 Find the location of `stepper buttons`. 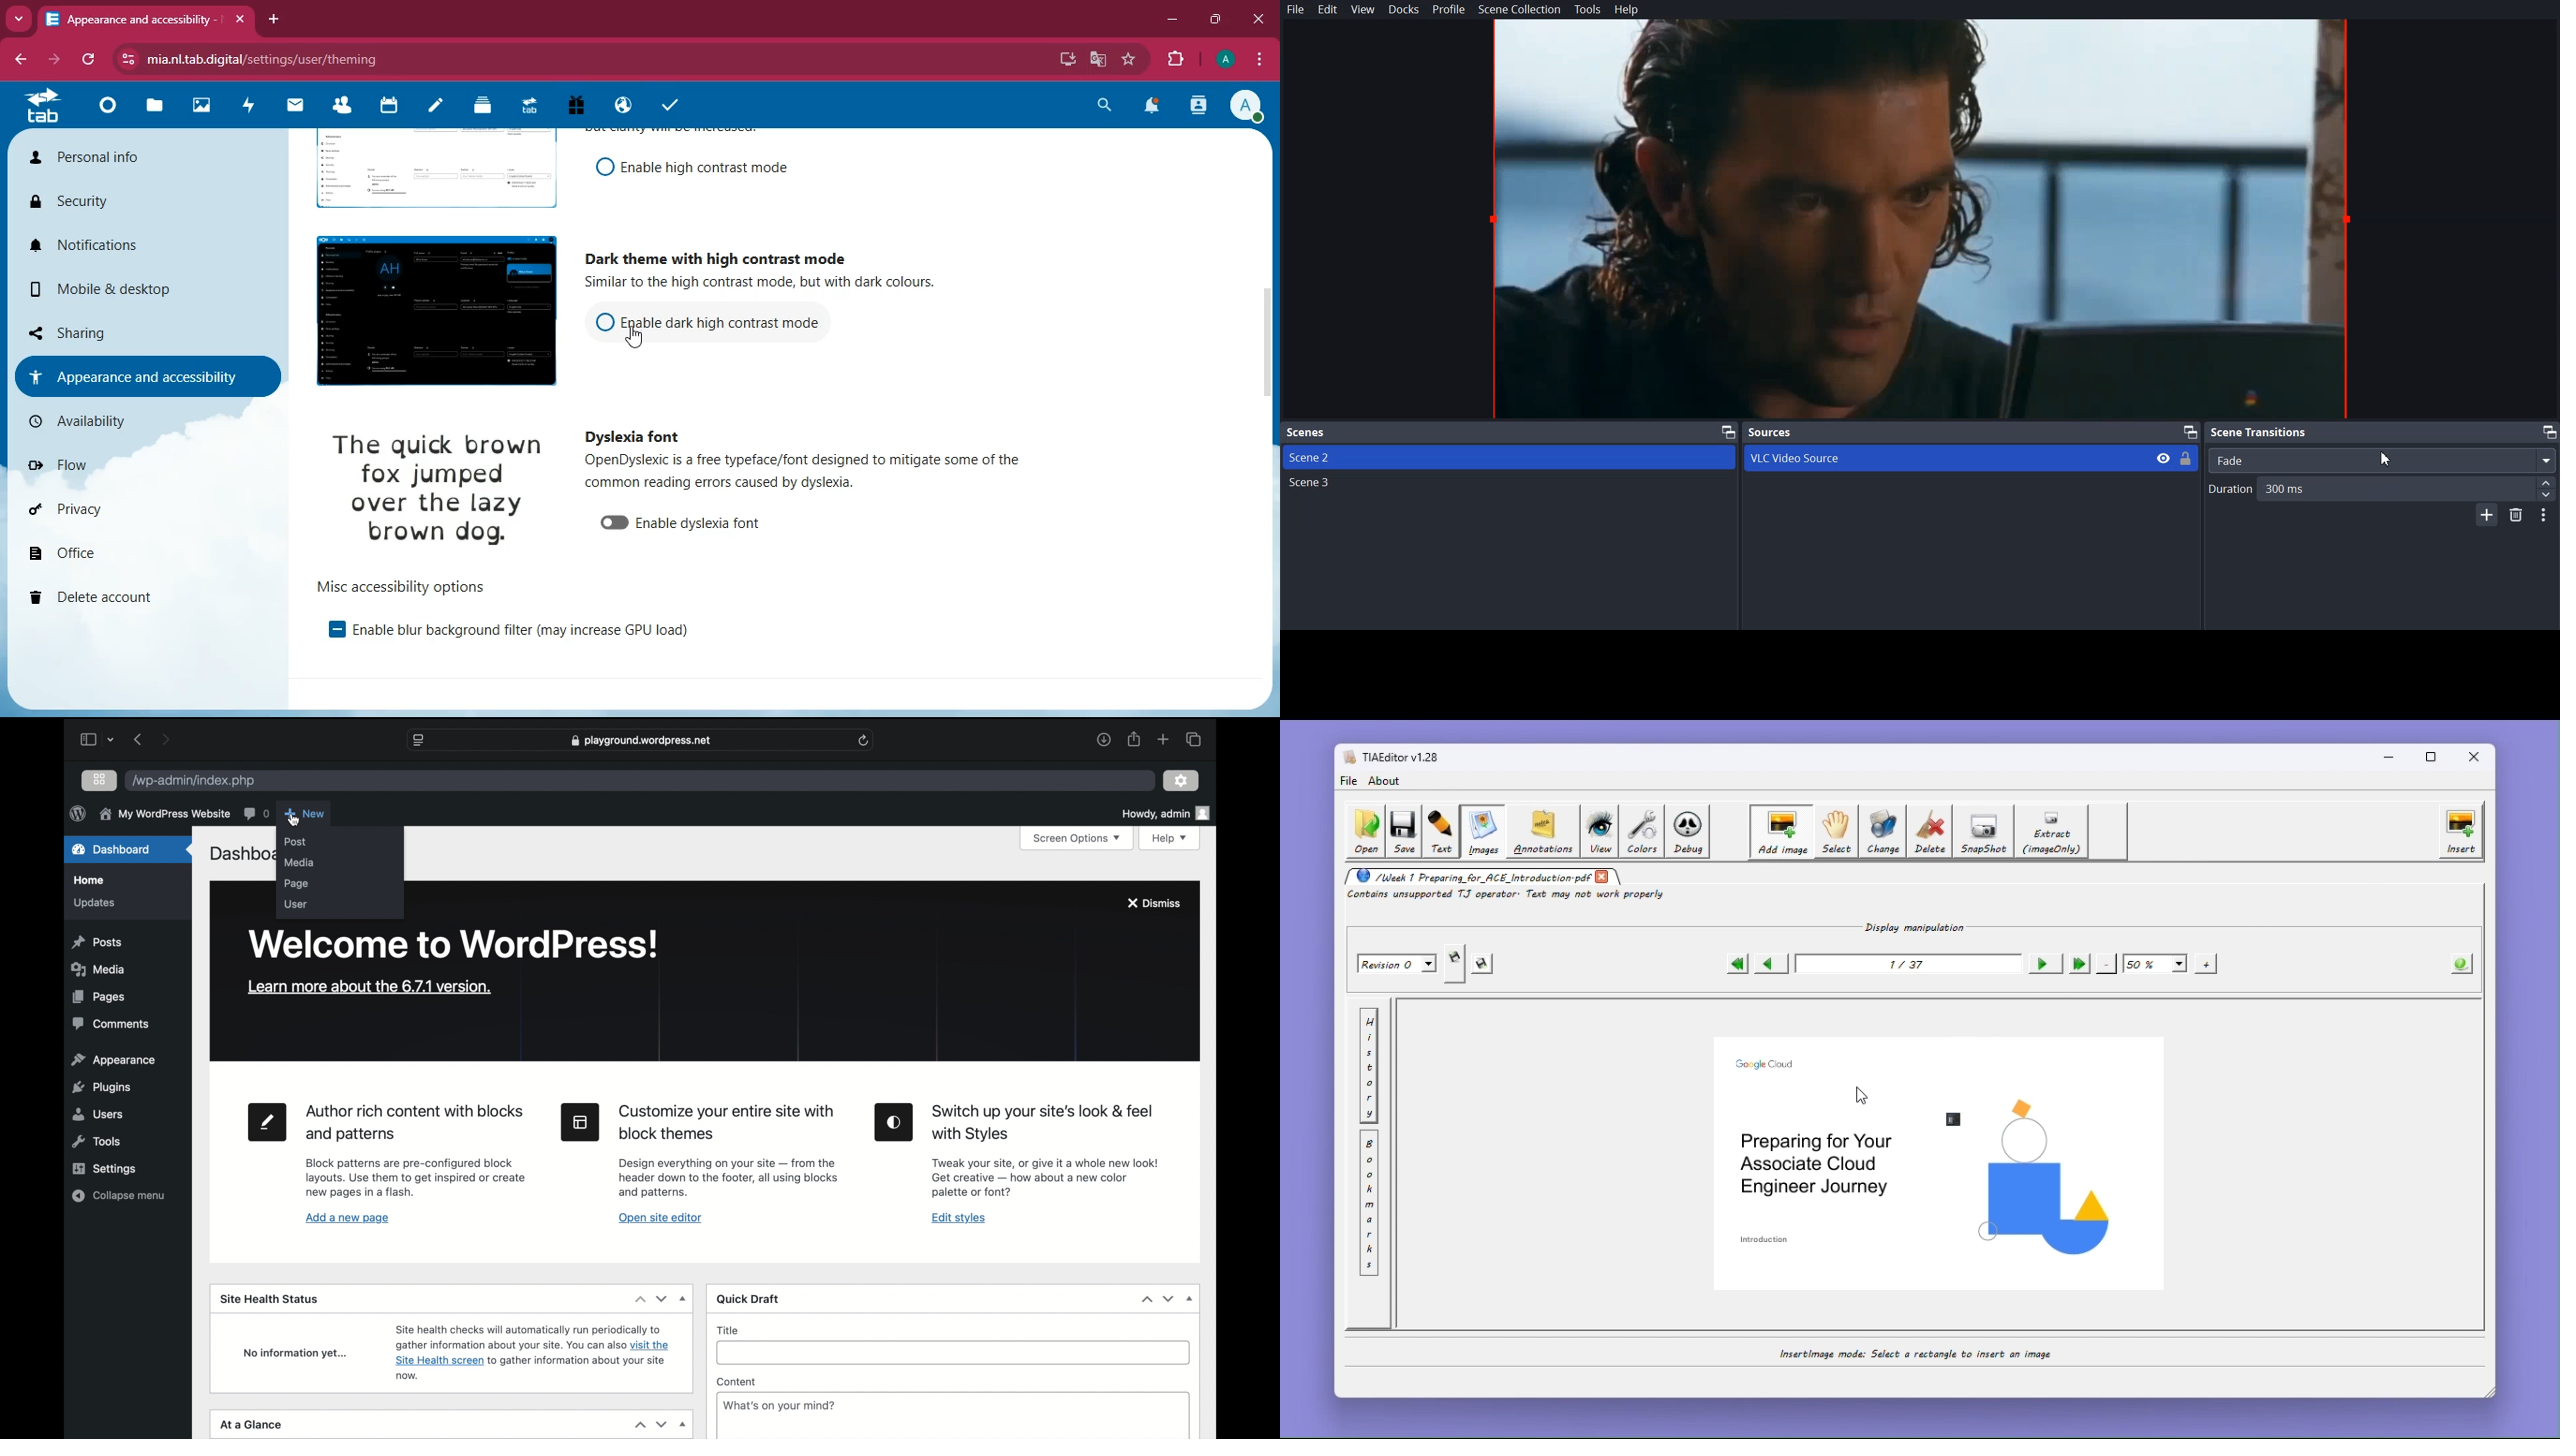

stepper buttons is located at coordinates (651, 1424).